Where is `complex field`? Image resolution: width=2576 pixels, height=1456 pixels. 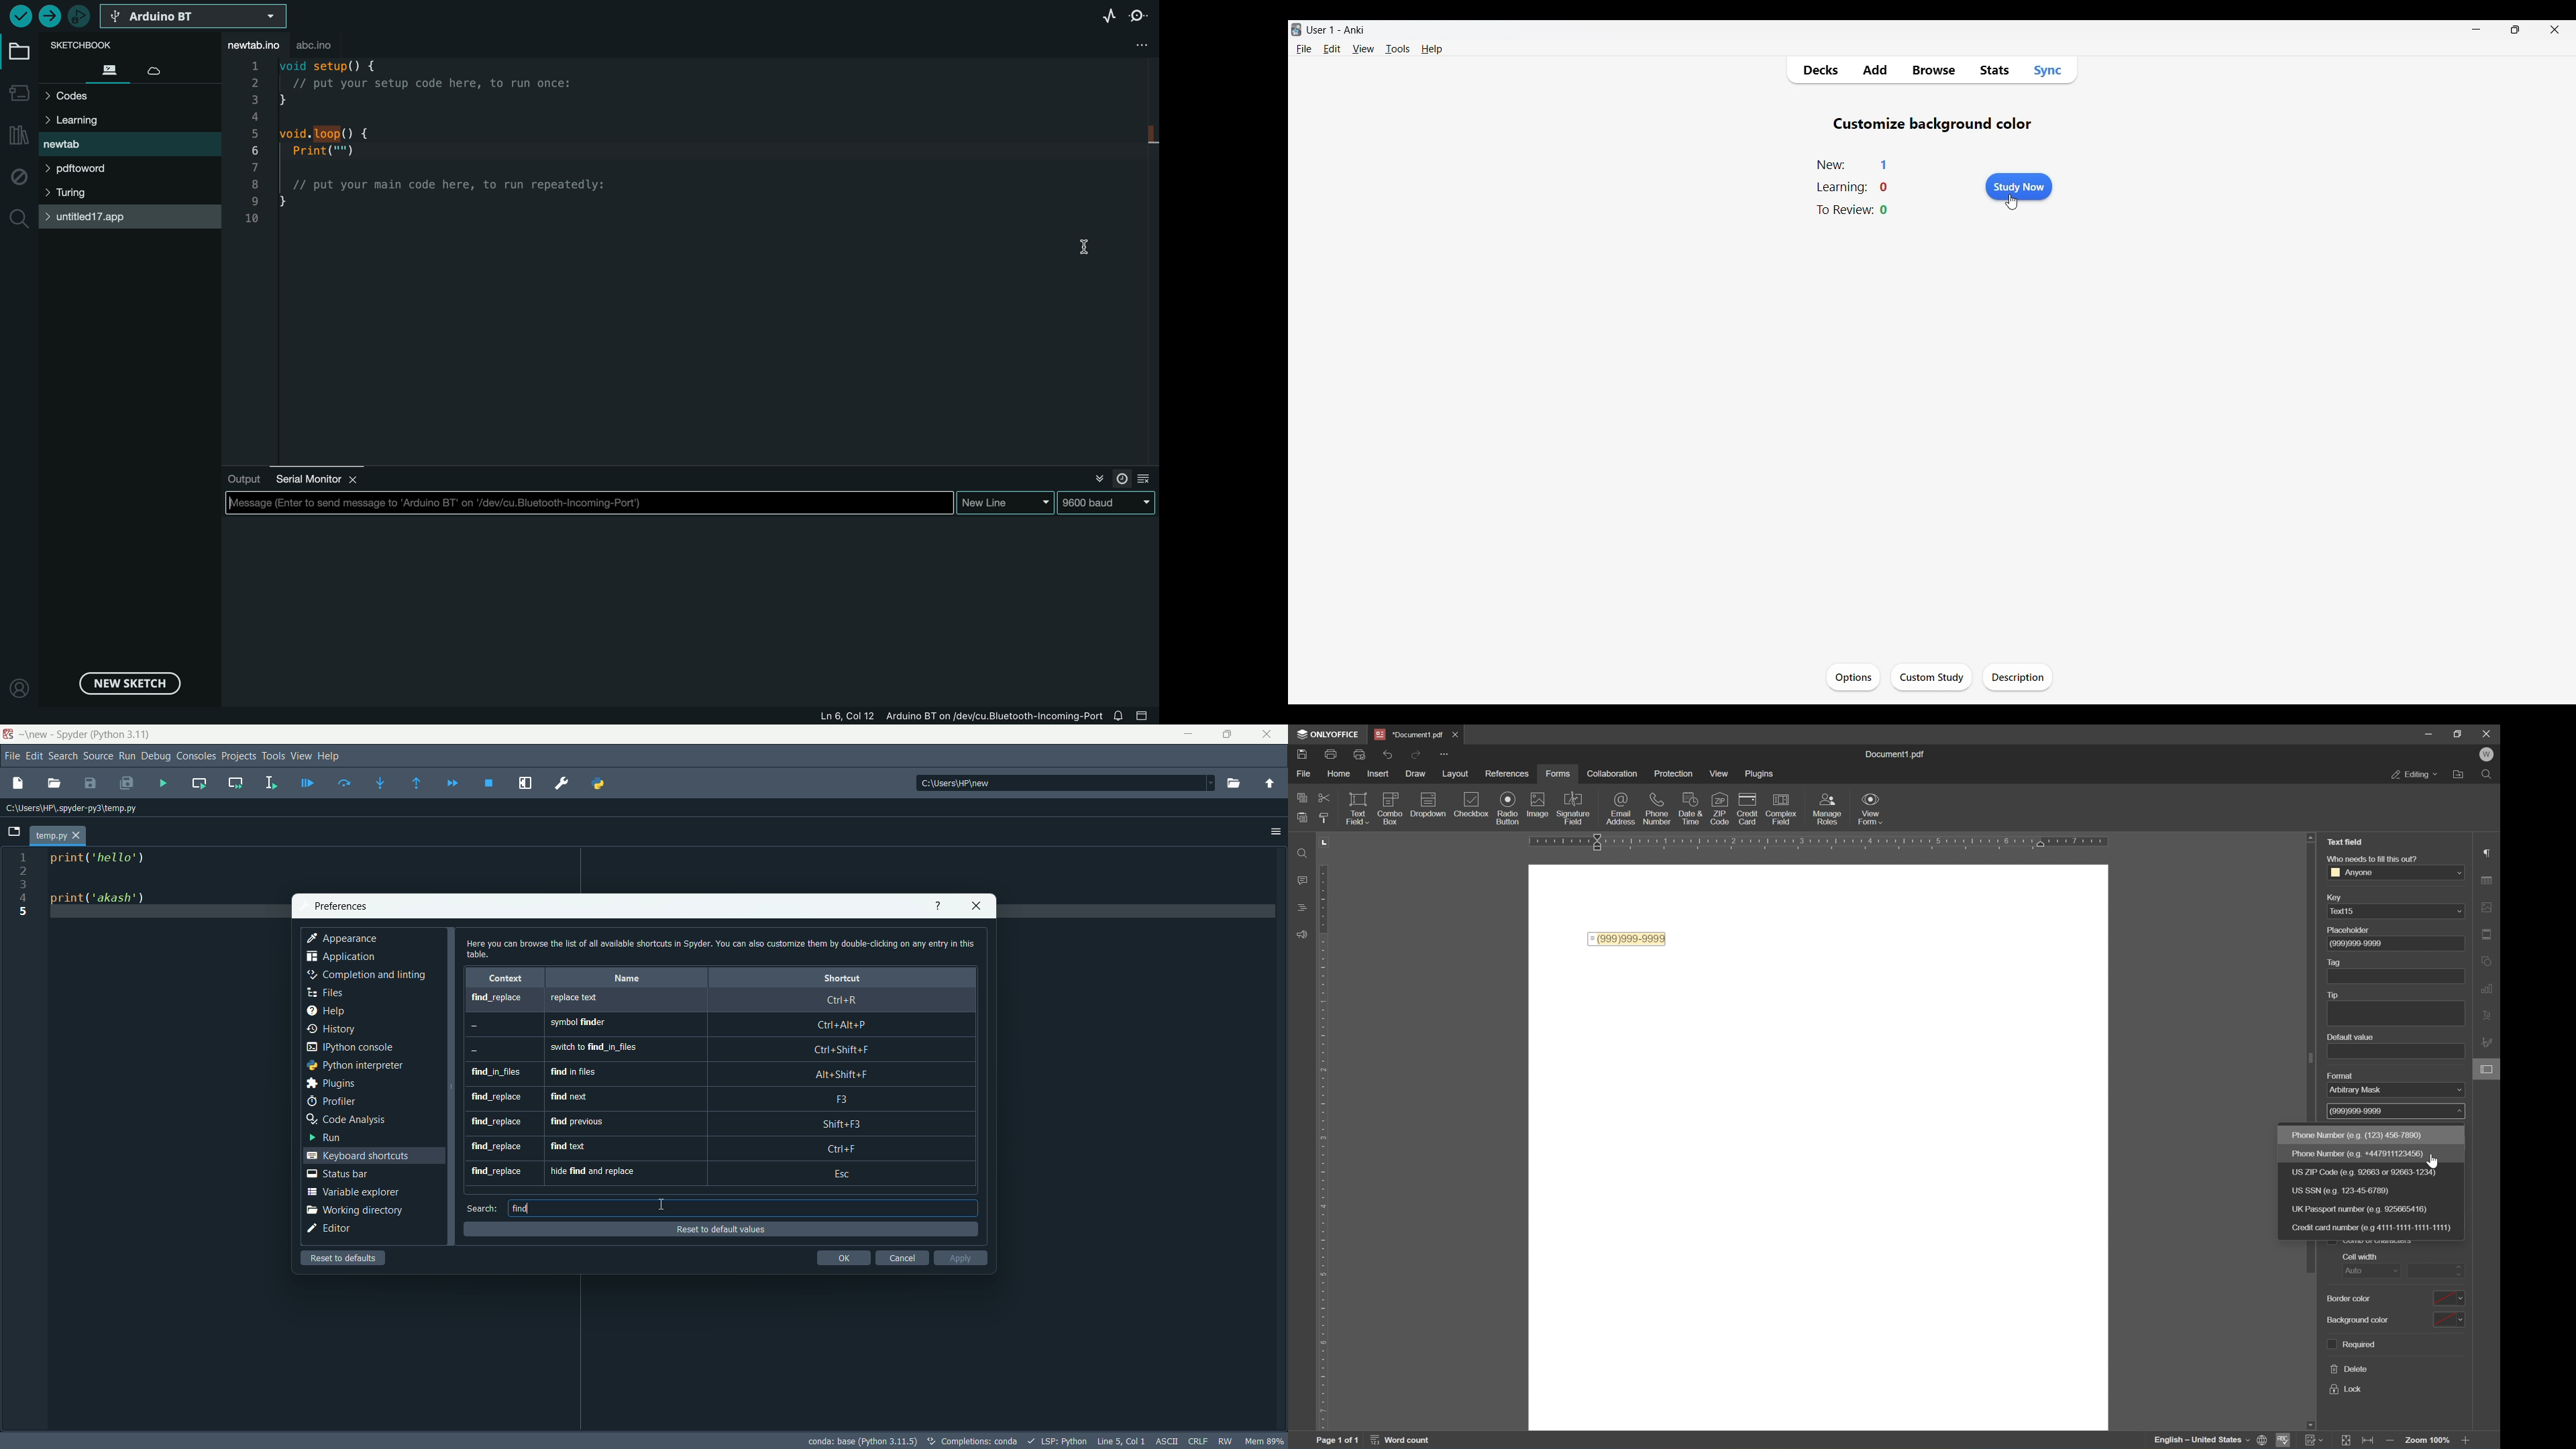
complex field is located at coordinates (1785, 808).